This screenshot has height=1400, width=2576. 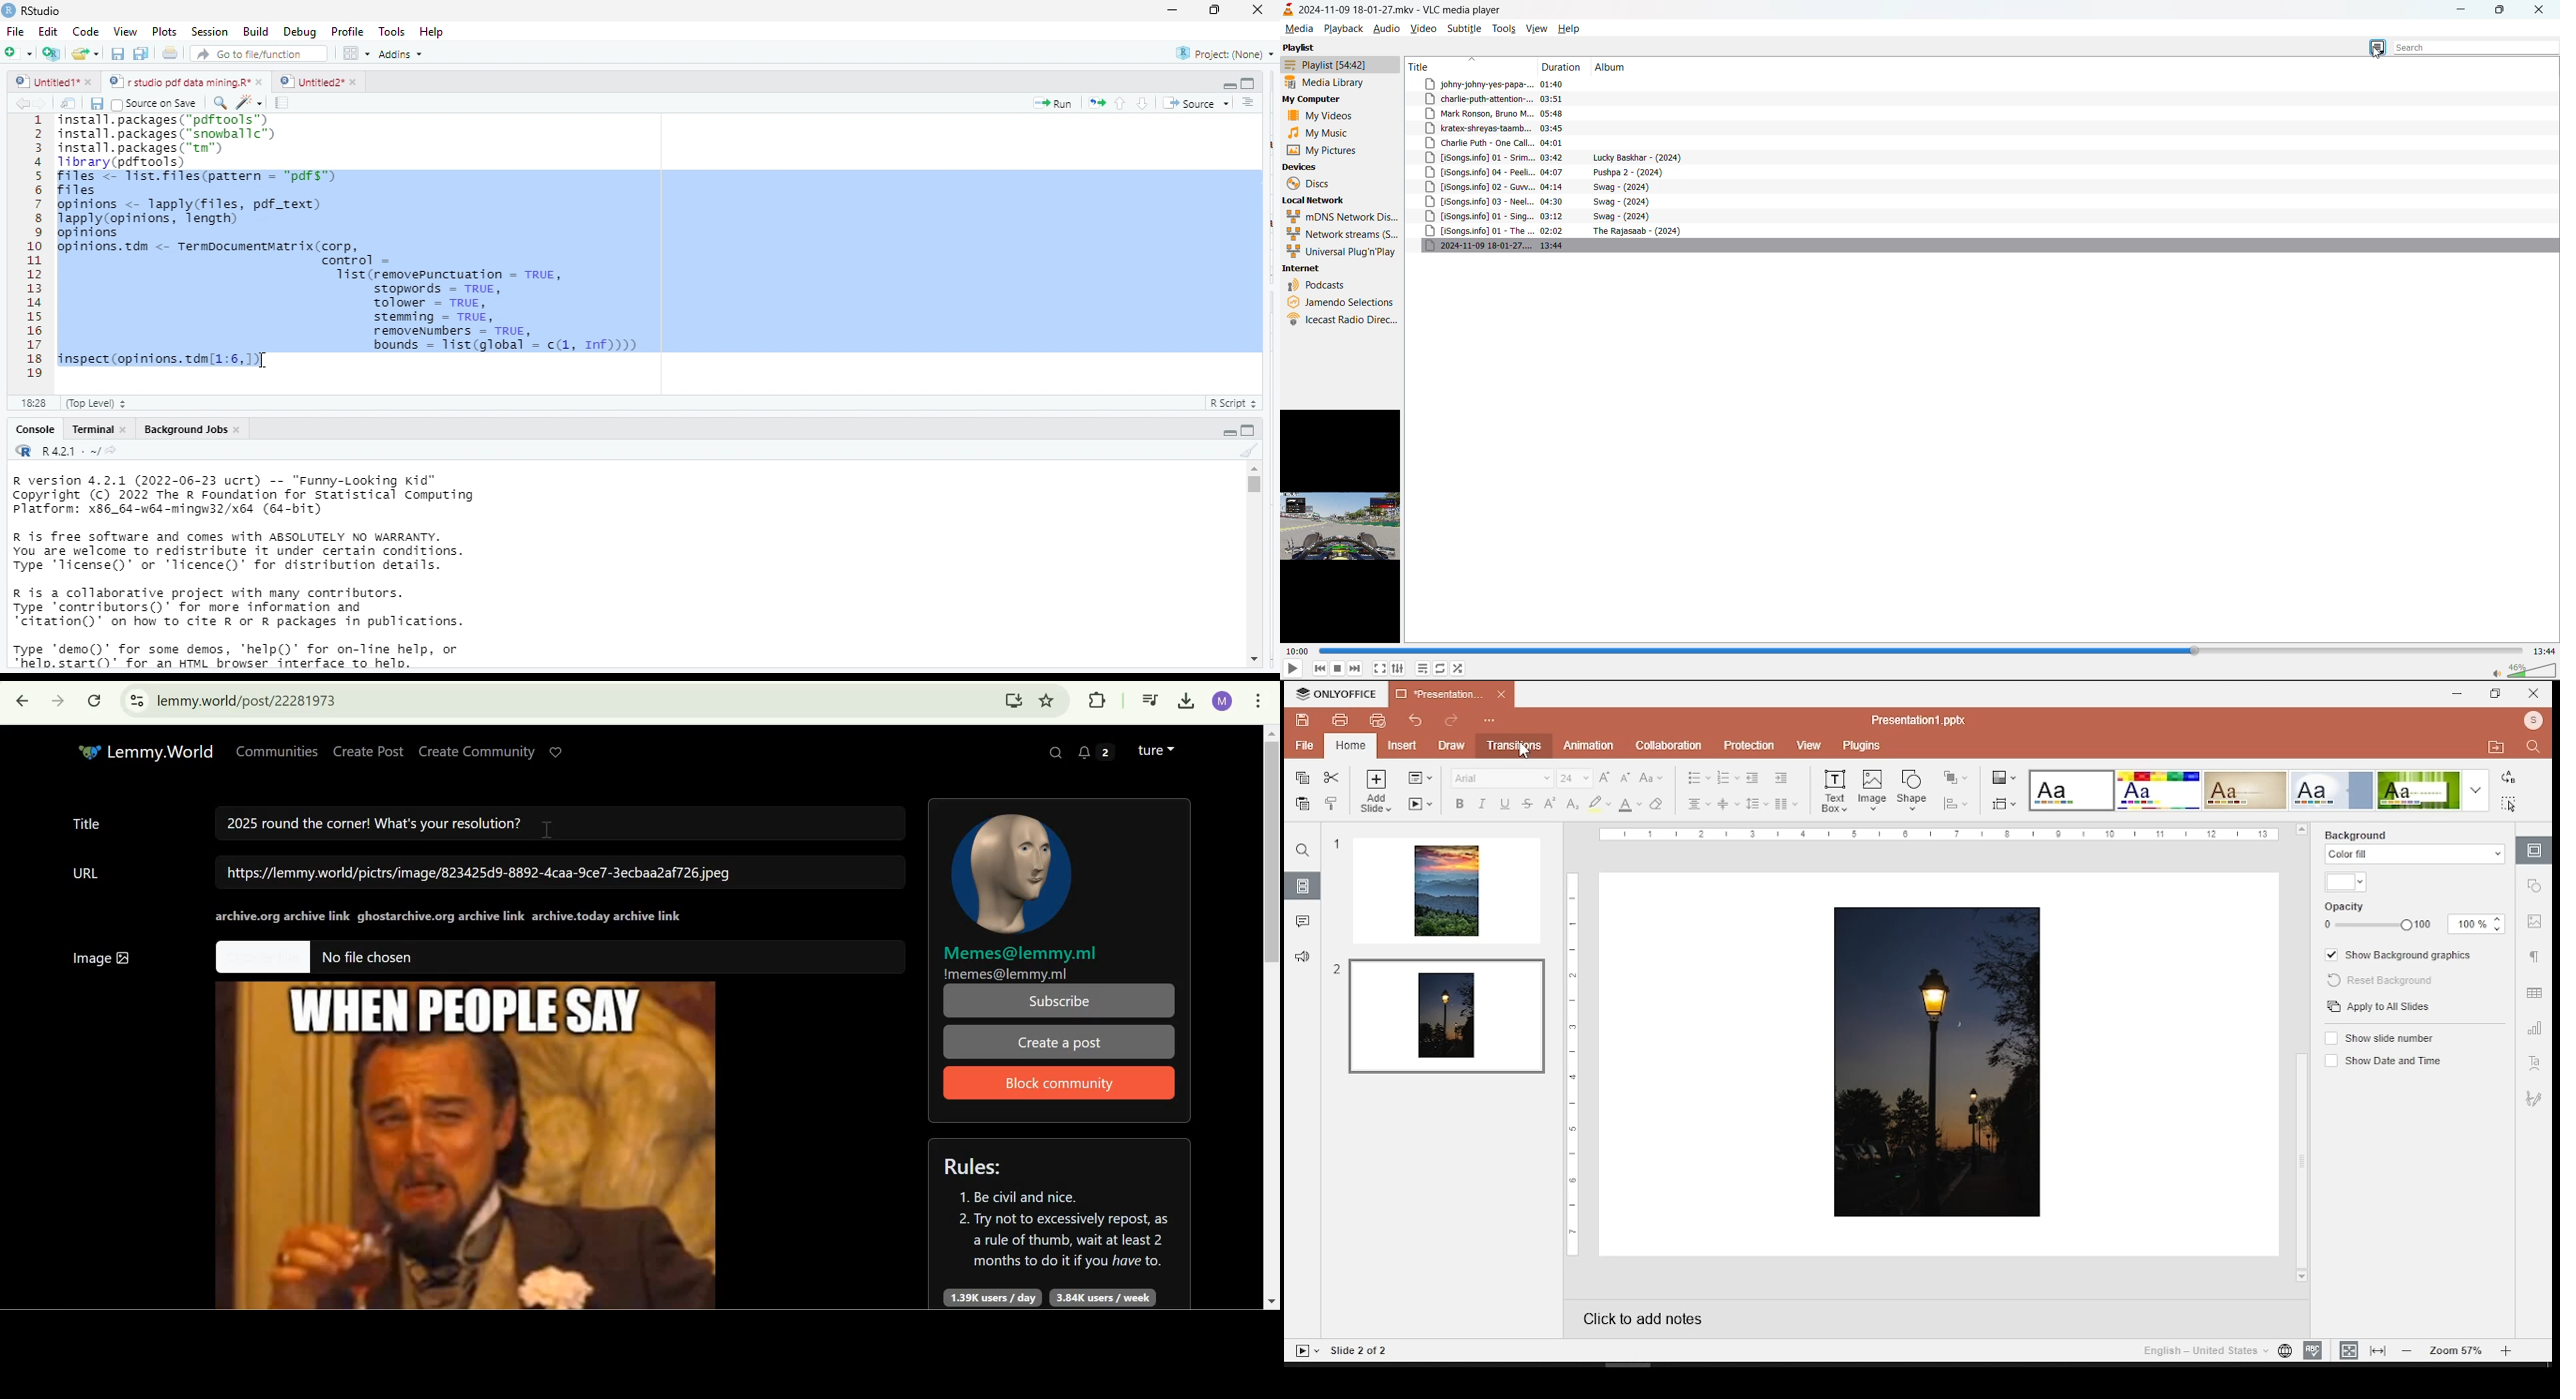 What do you see at coordinates (24, 452) in the screenshot?
I see `rs studio` at bounding box center [24, 452].